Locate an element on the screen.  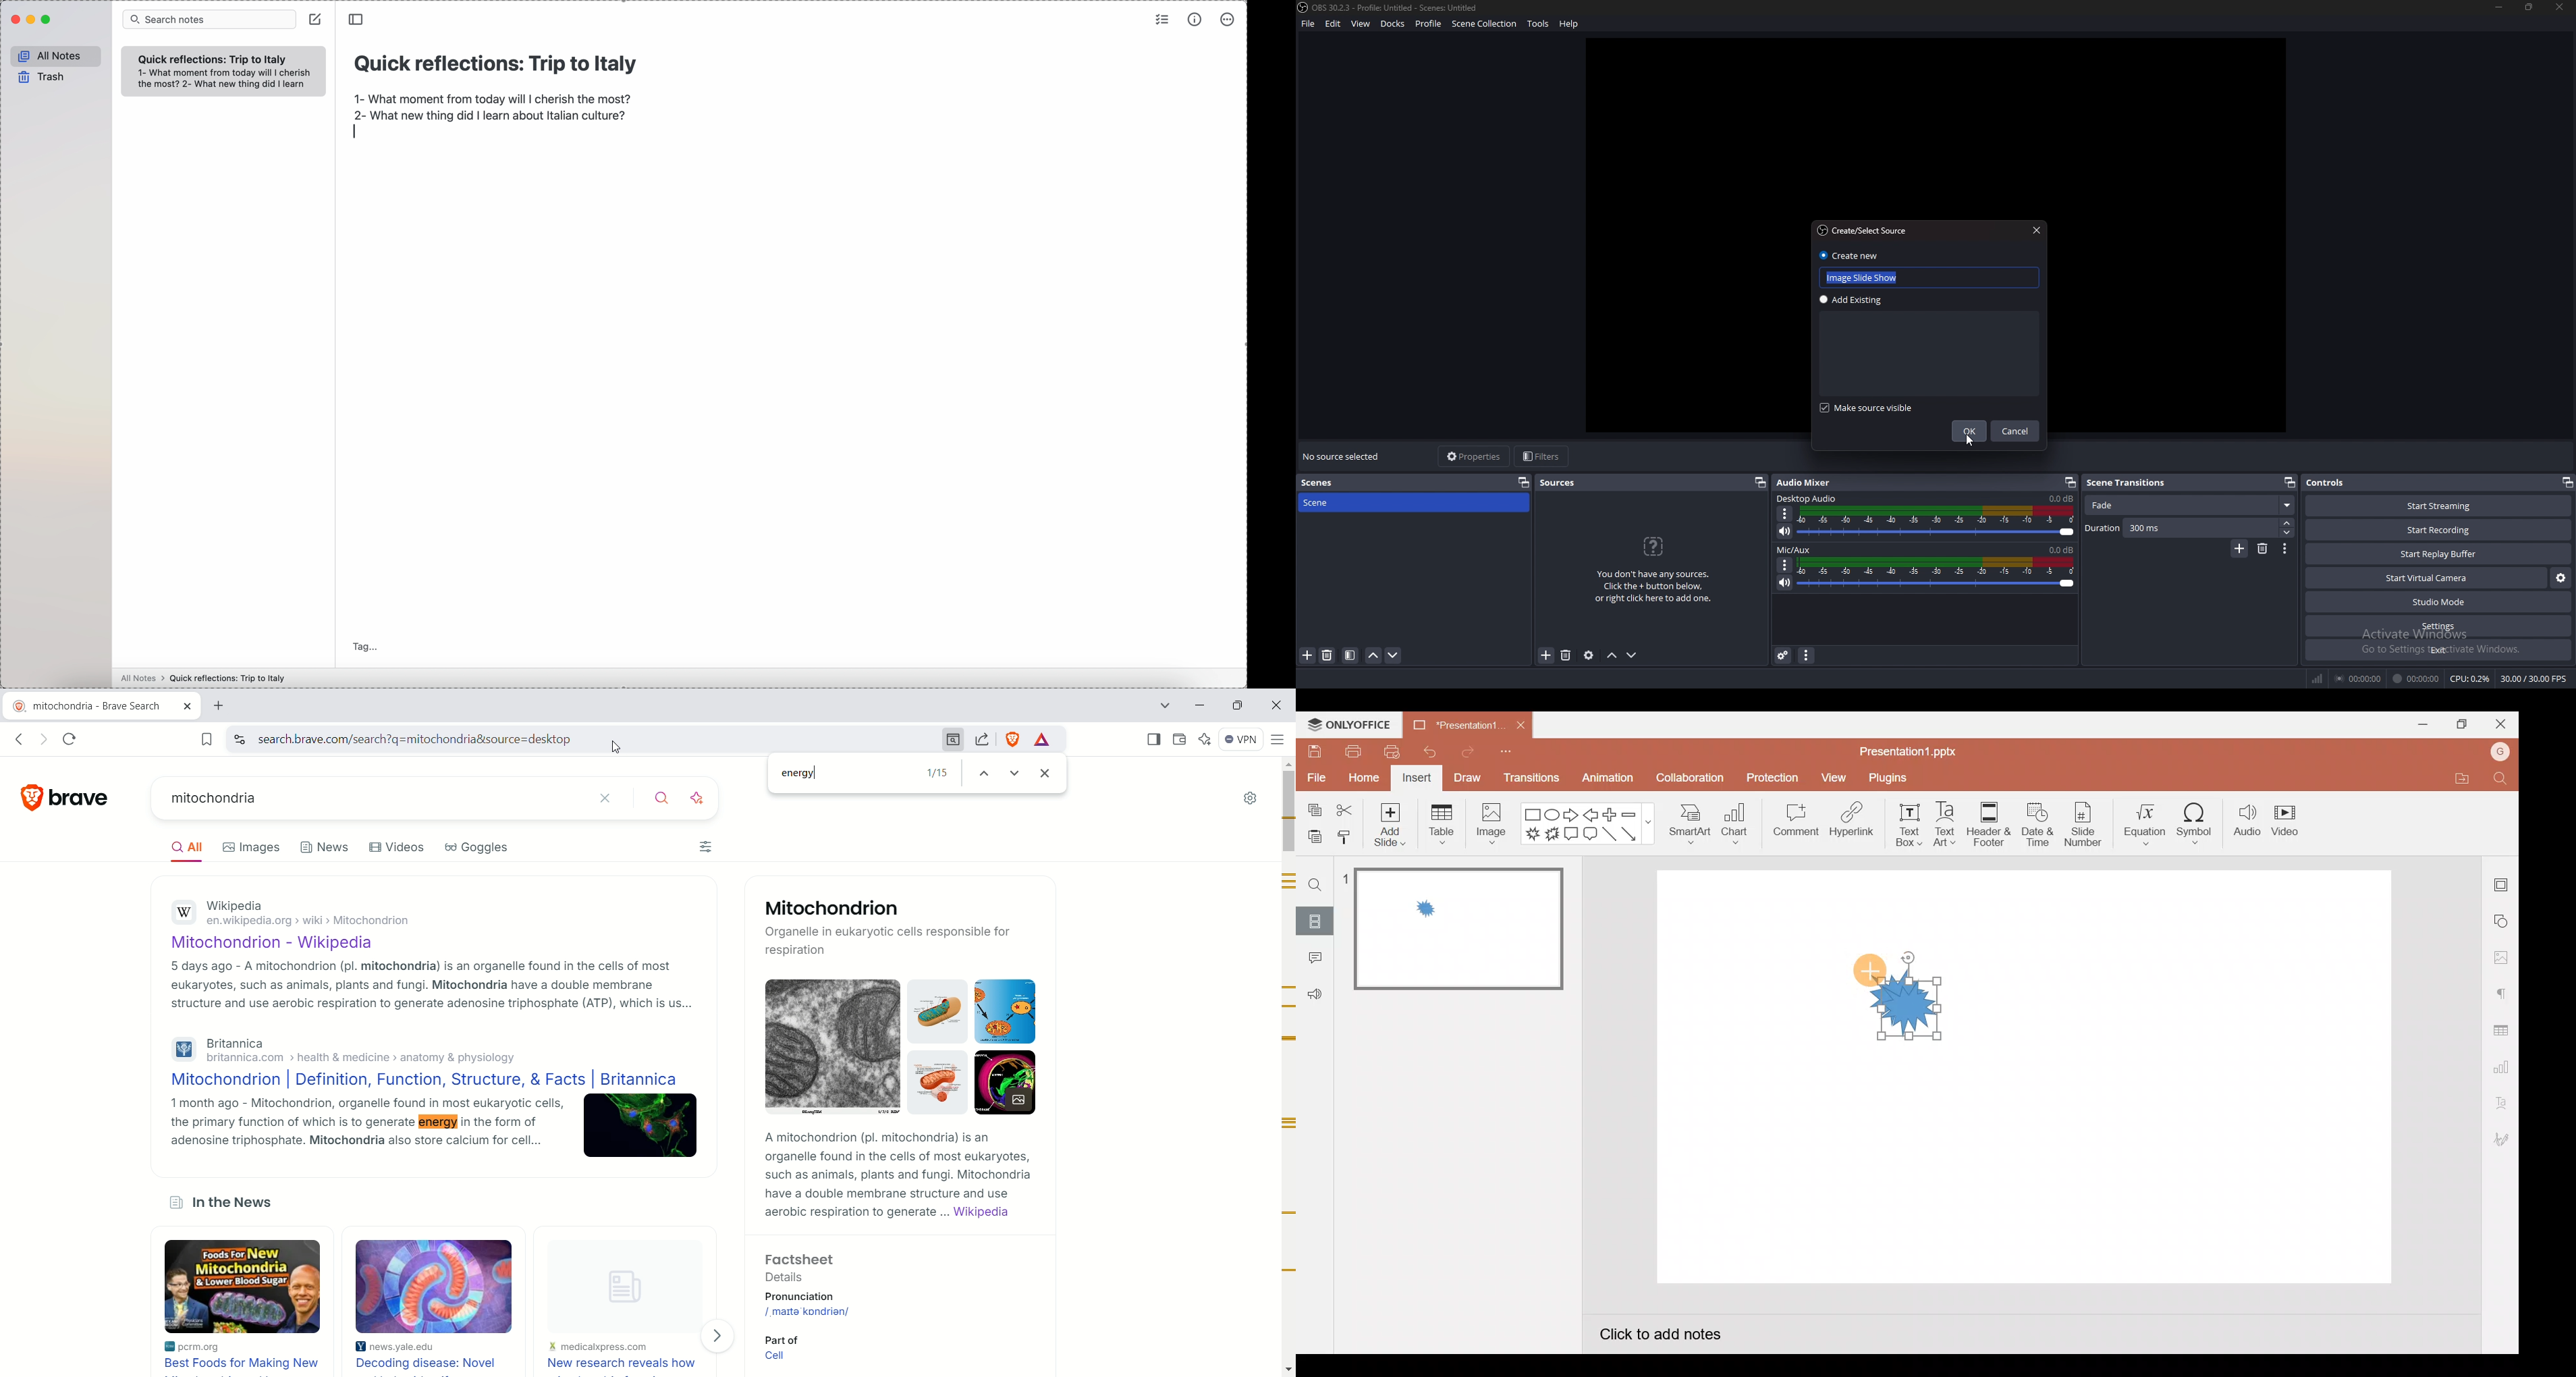
Cursor is located at coordinates (1869, 970).